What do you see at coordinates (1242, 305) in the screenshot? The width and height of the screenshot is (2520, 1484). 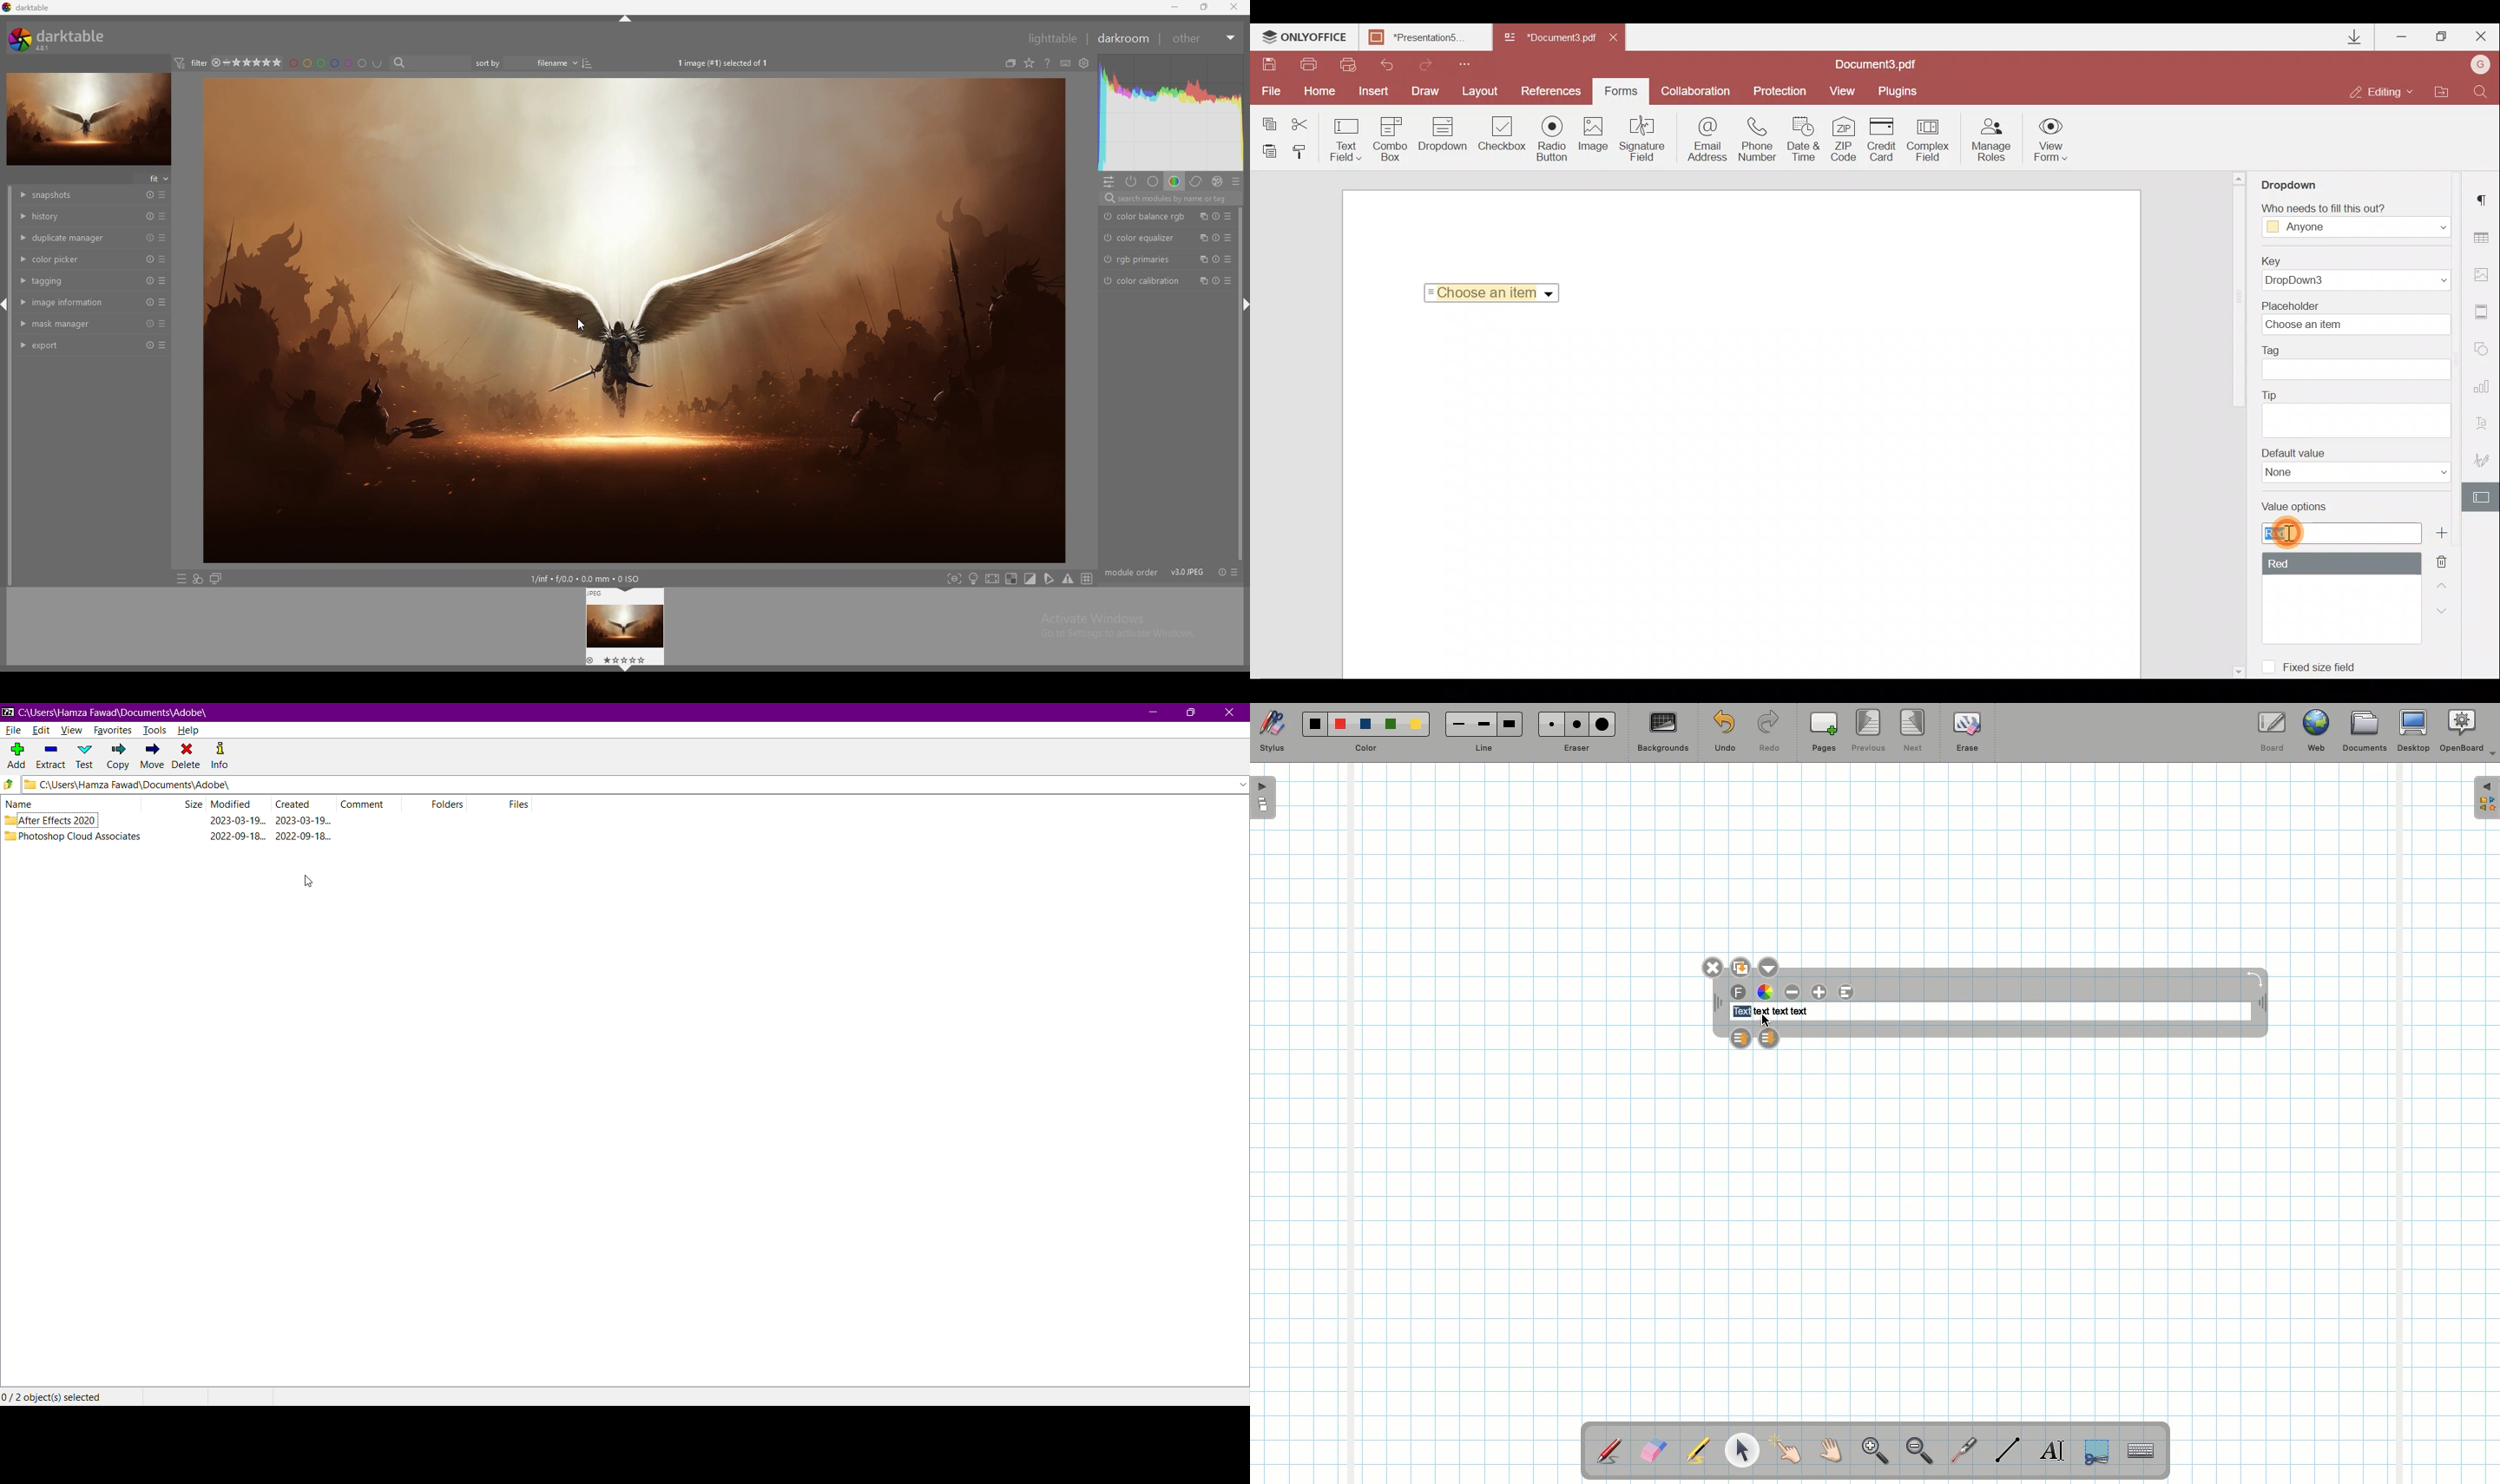 I see `hide` at bounding box center [1242, 305].